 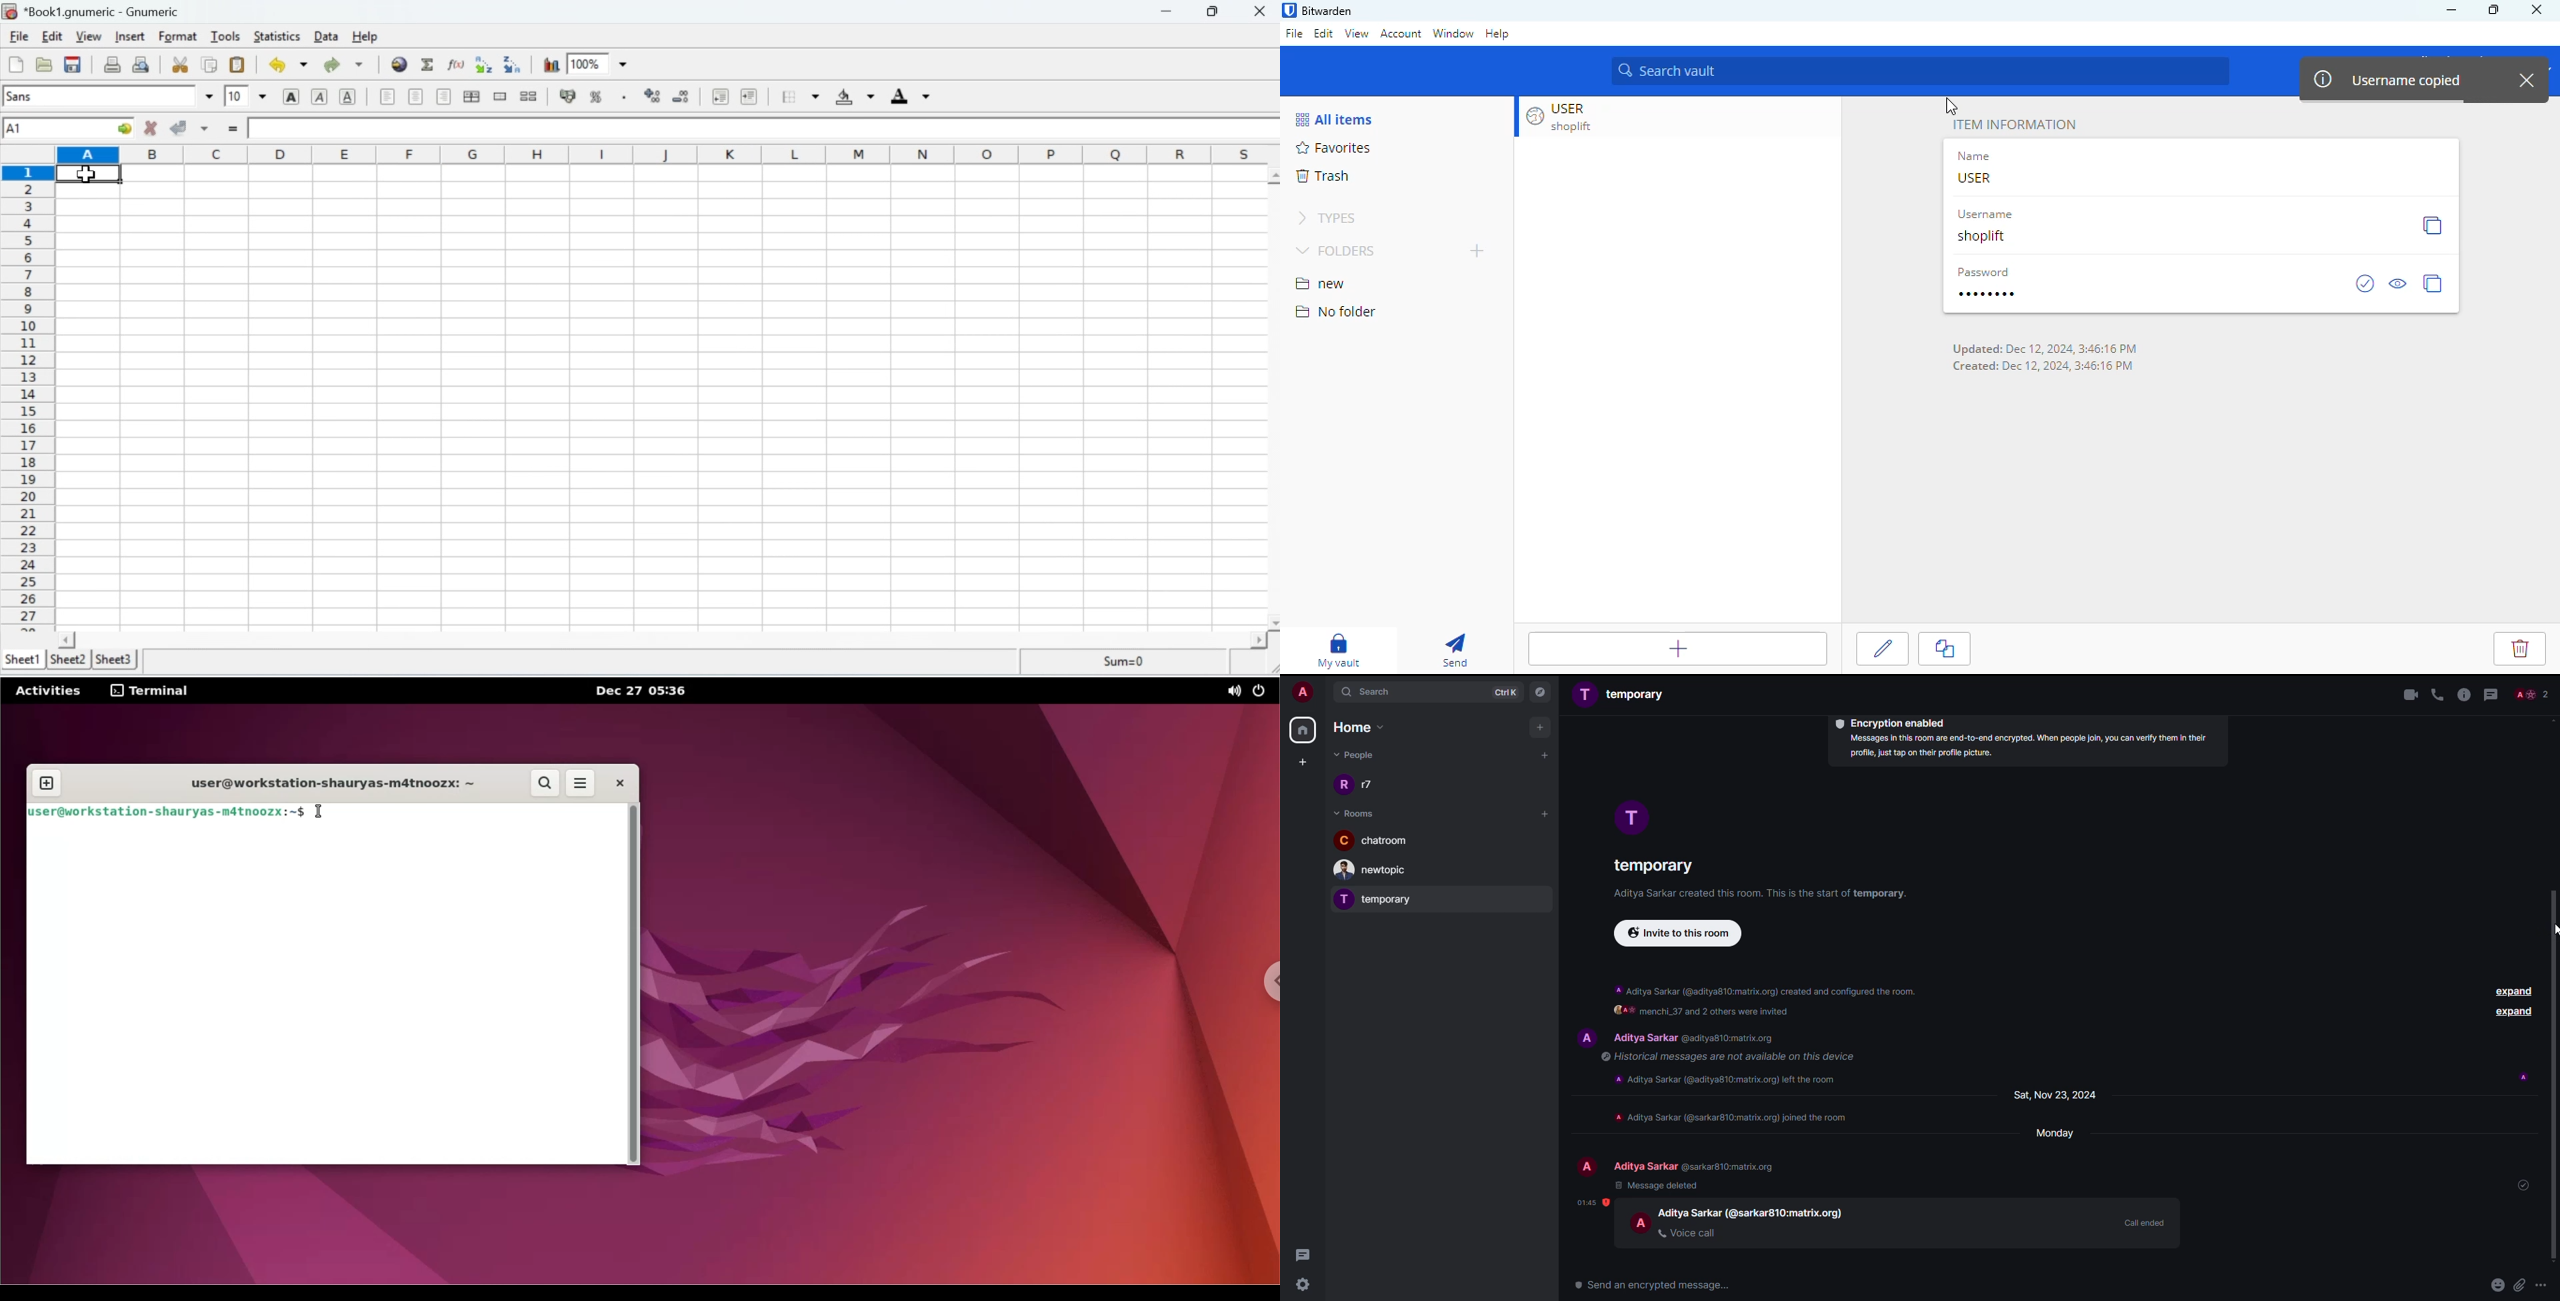 What do you see at coordinates (543, 784) in the screenshot?
I see `search button` at bounding box center [543, 784].